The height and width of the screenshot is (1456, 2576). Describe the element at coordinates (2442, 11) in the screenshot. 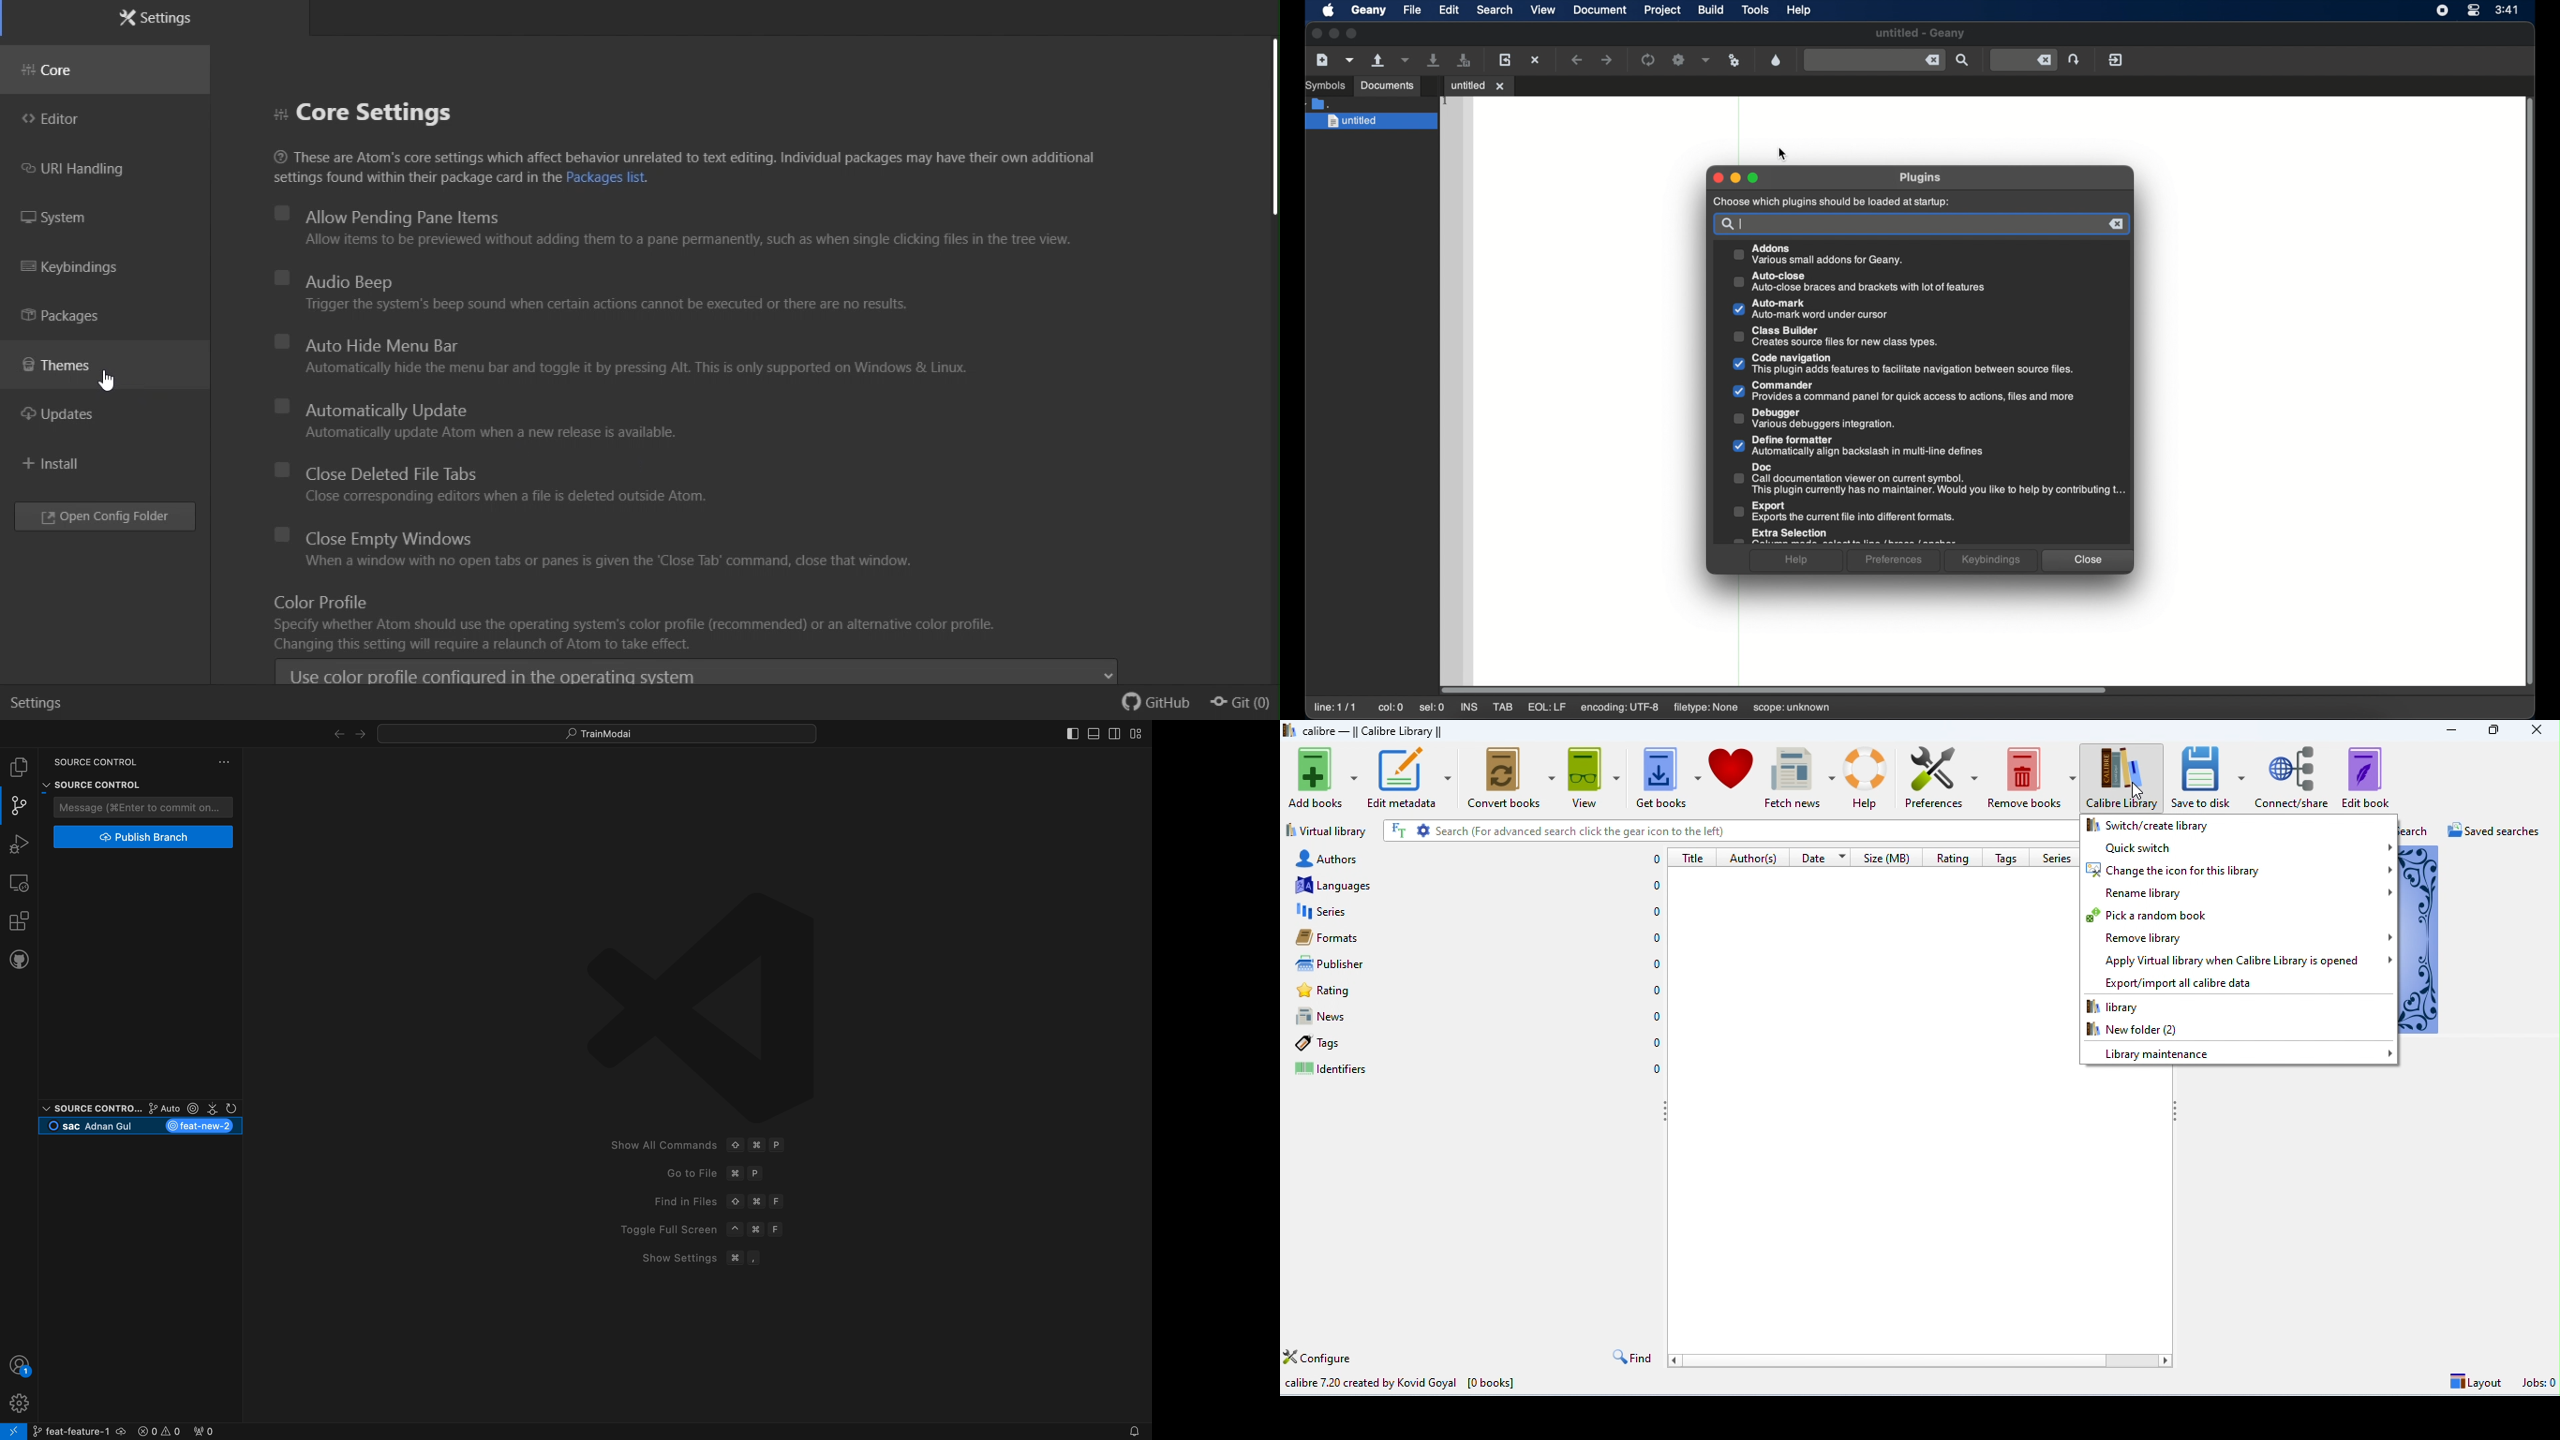

I see `screen recorder icon` at that location.